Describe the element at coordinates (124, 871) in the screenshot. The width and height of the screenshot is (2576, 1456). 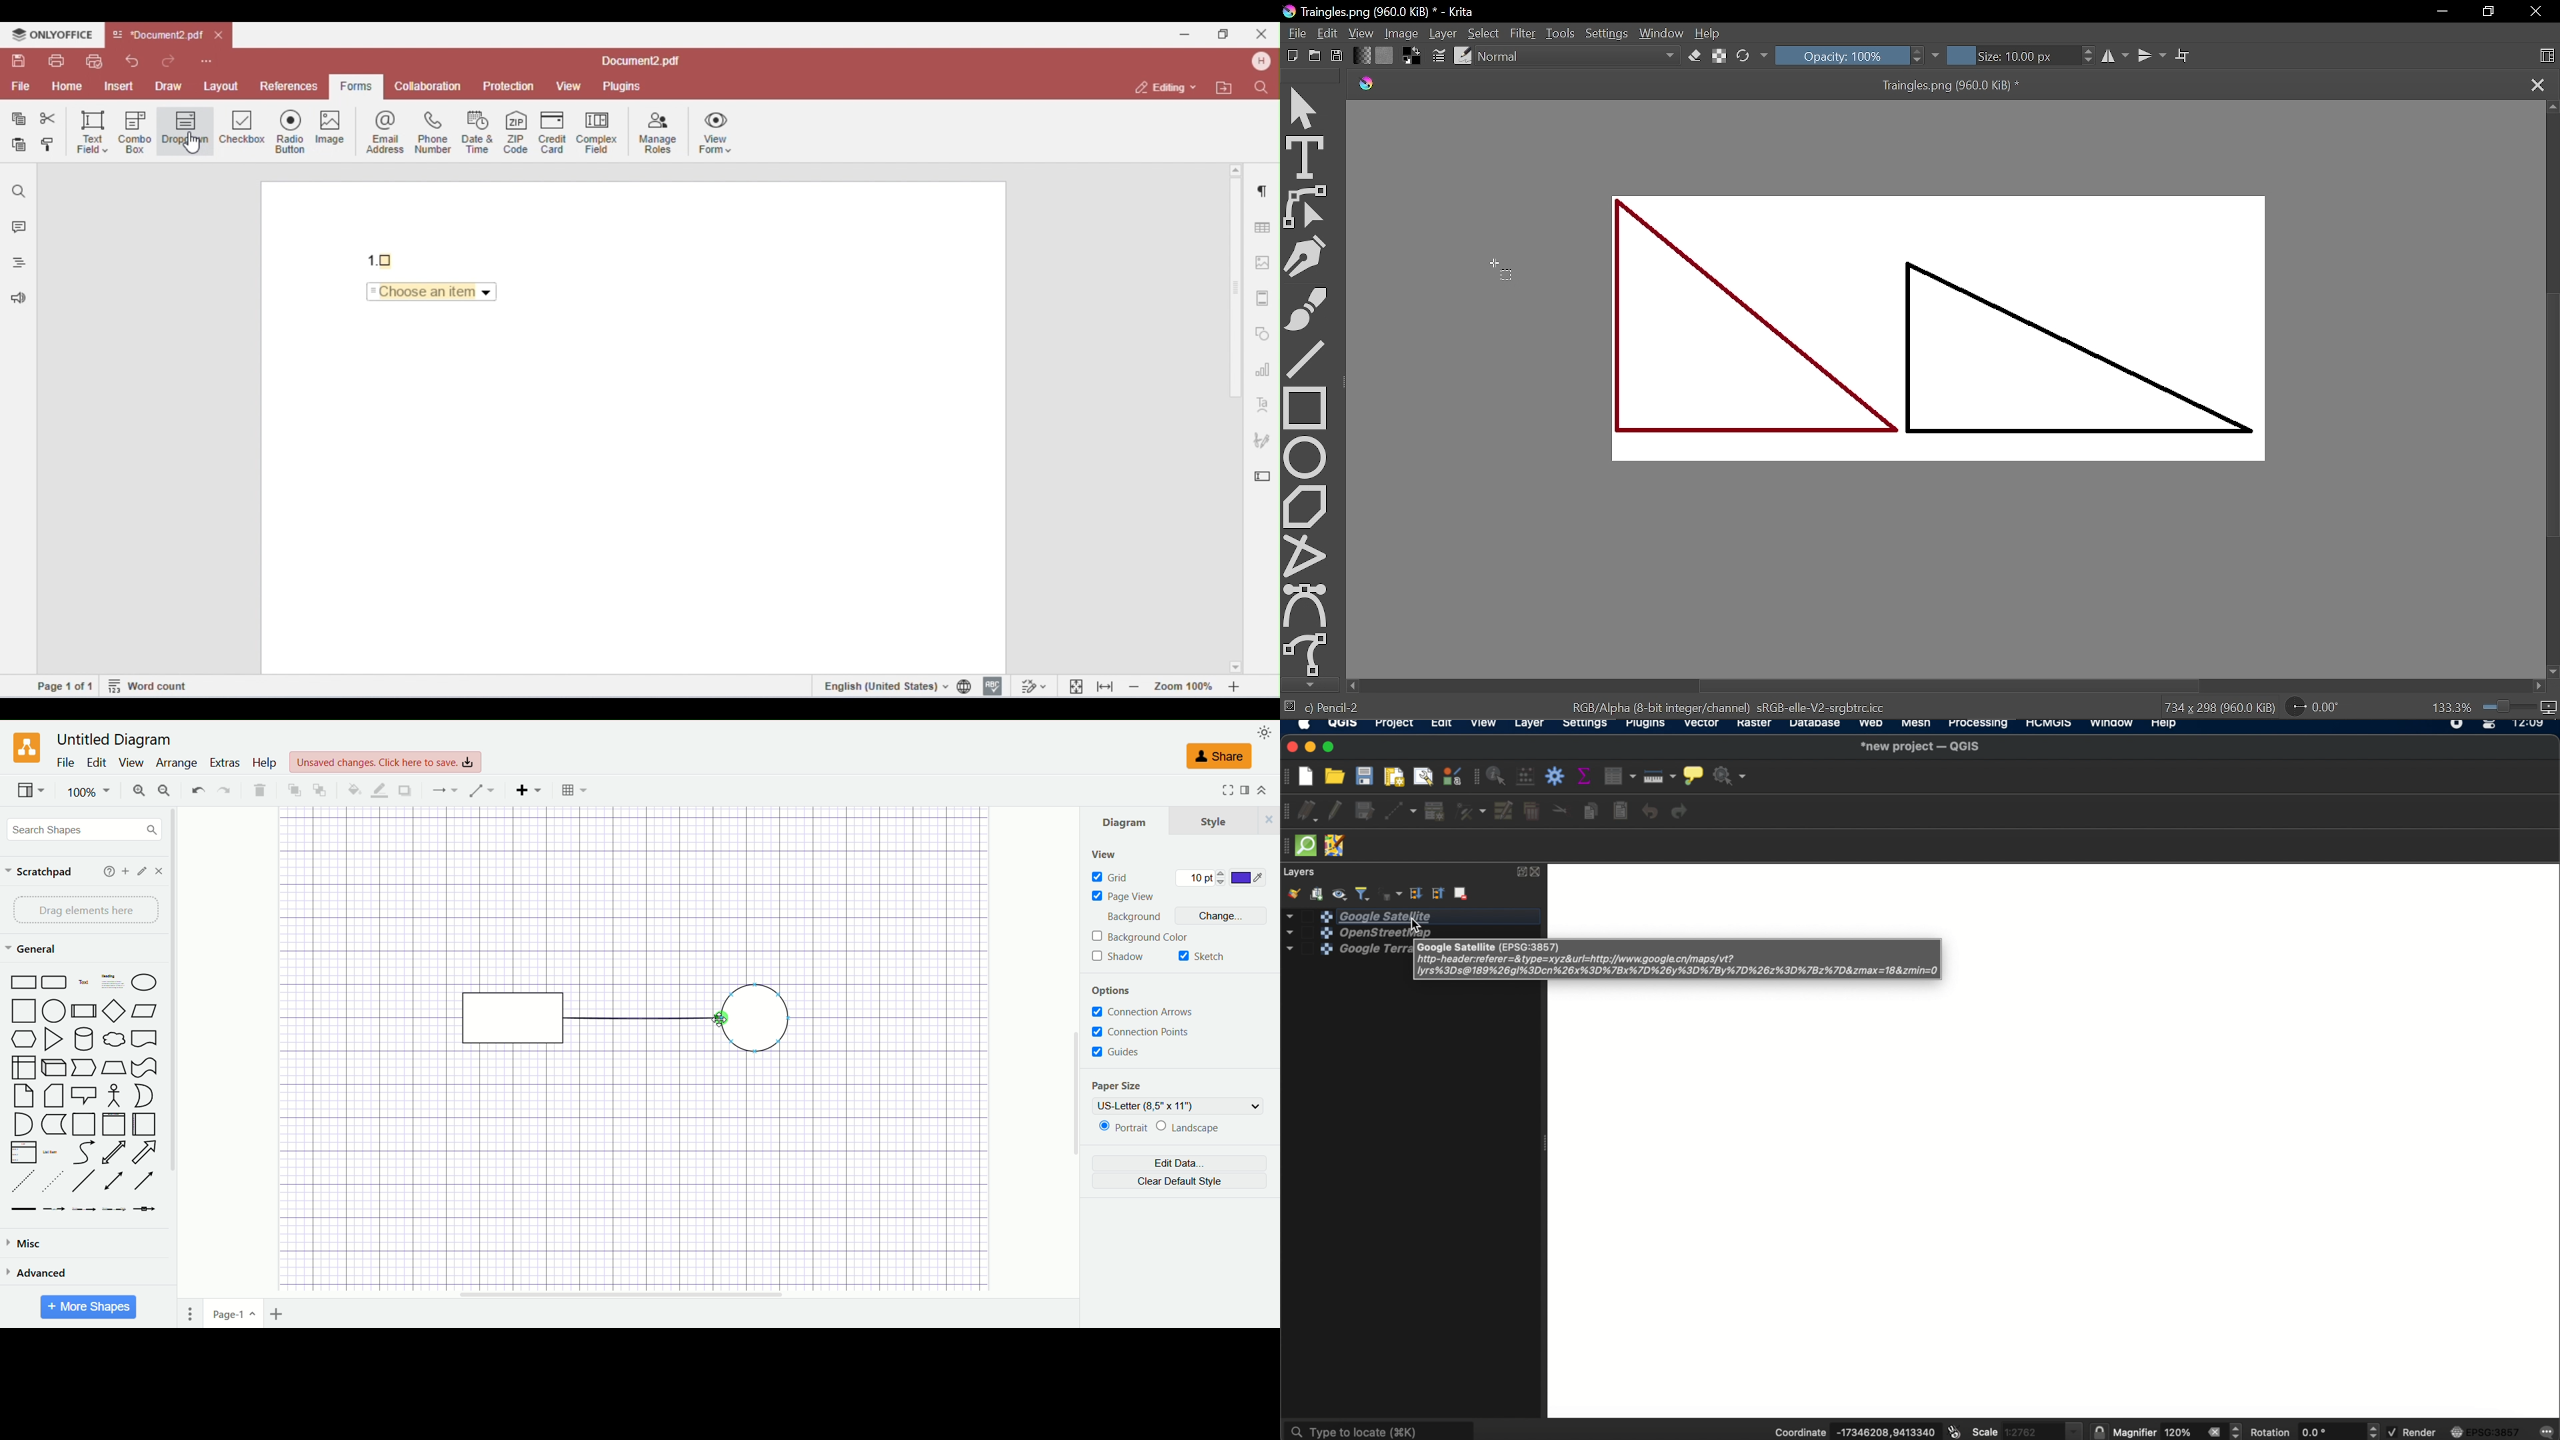
I see `add` at that location.